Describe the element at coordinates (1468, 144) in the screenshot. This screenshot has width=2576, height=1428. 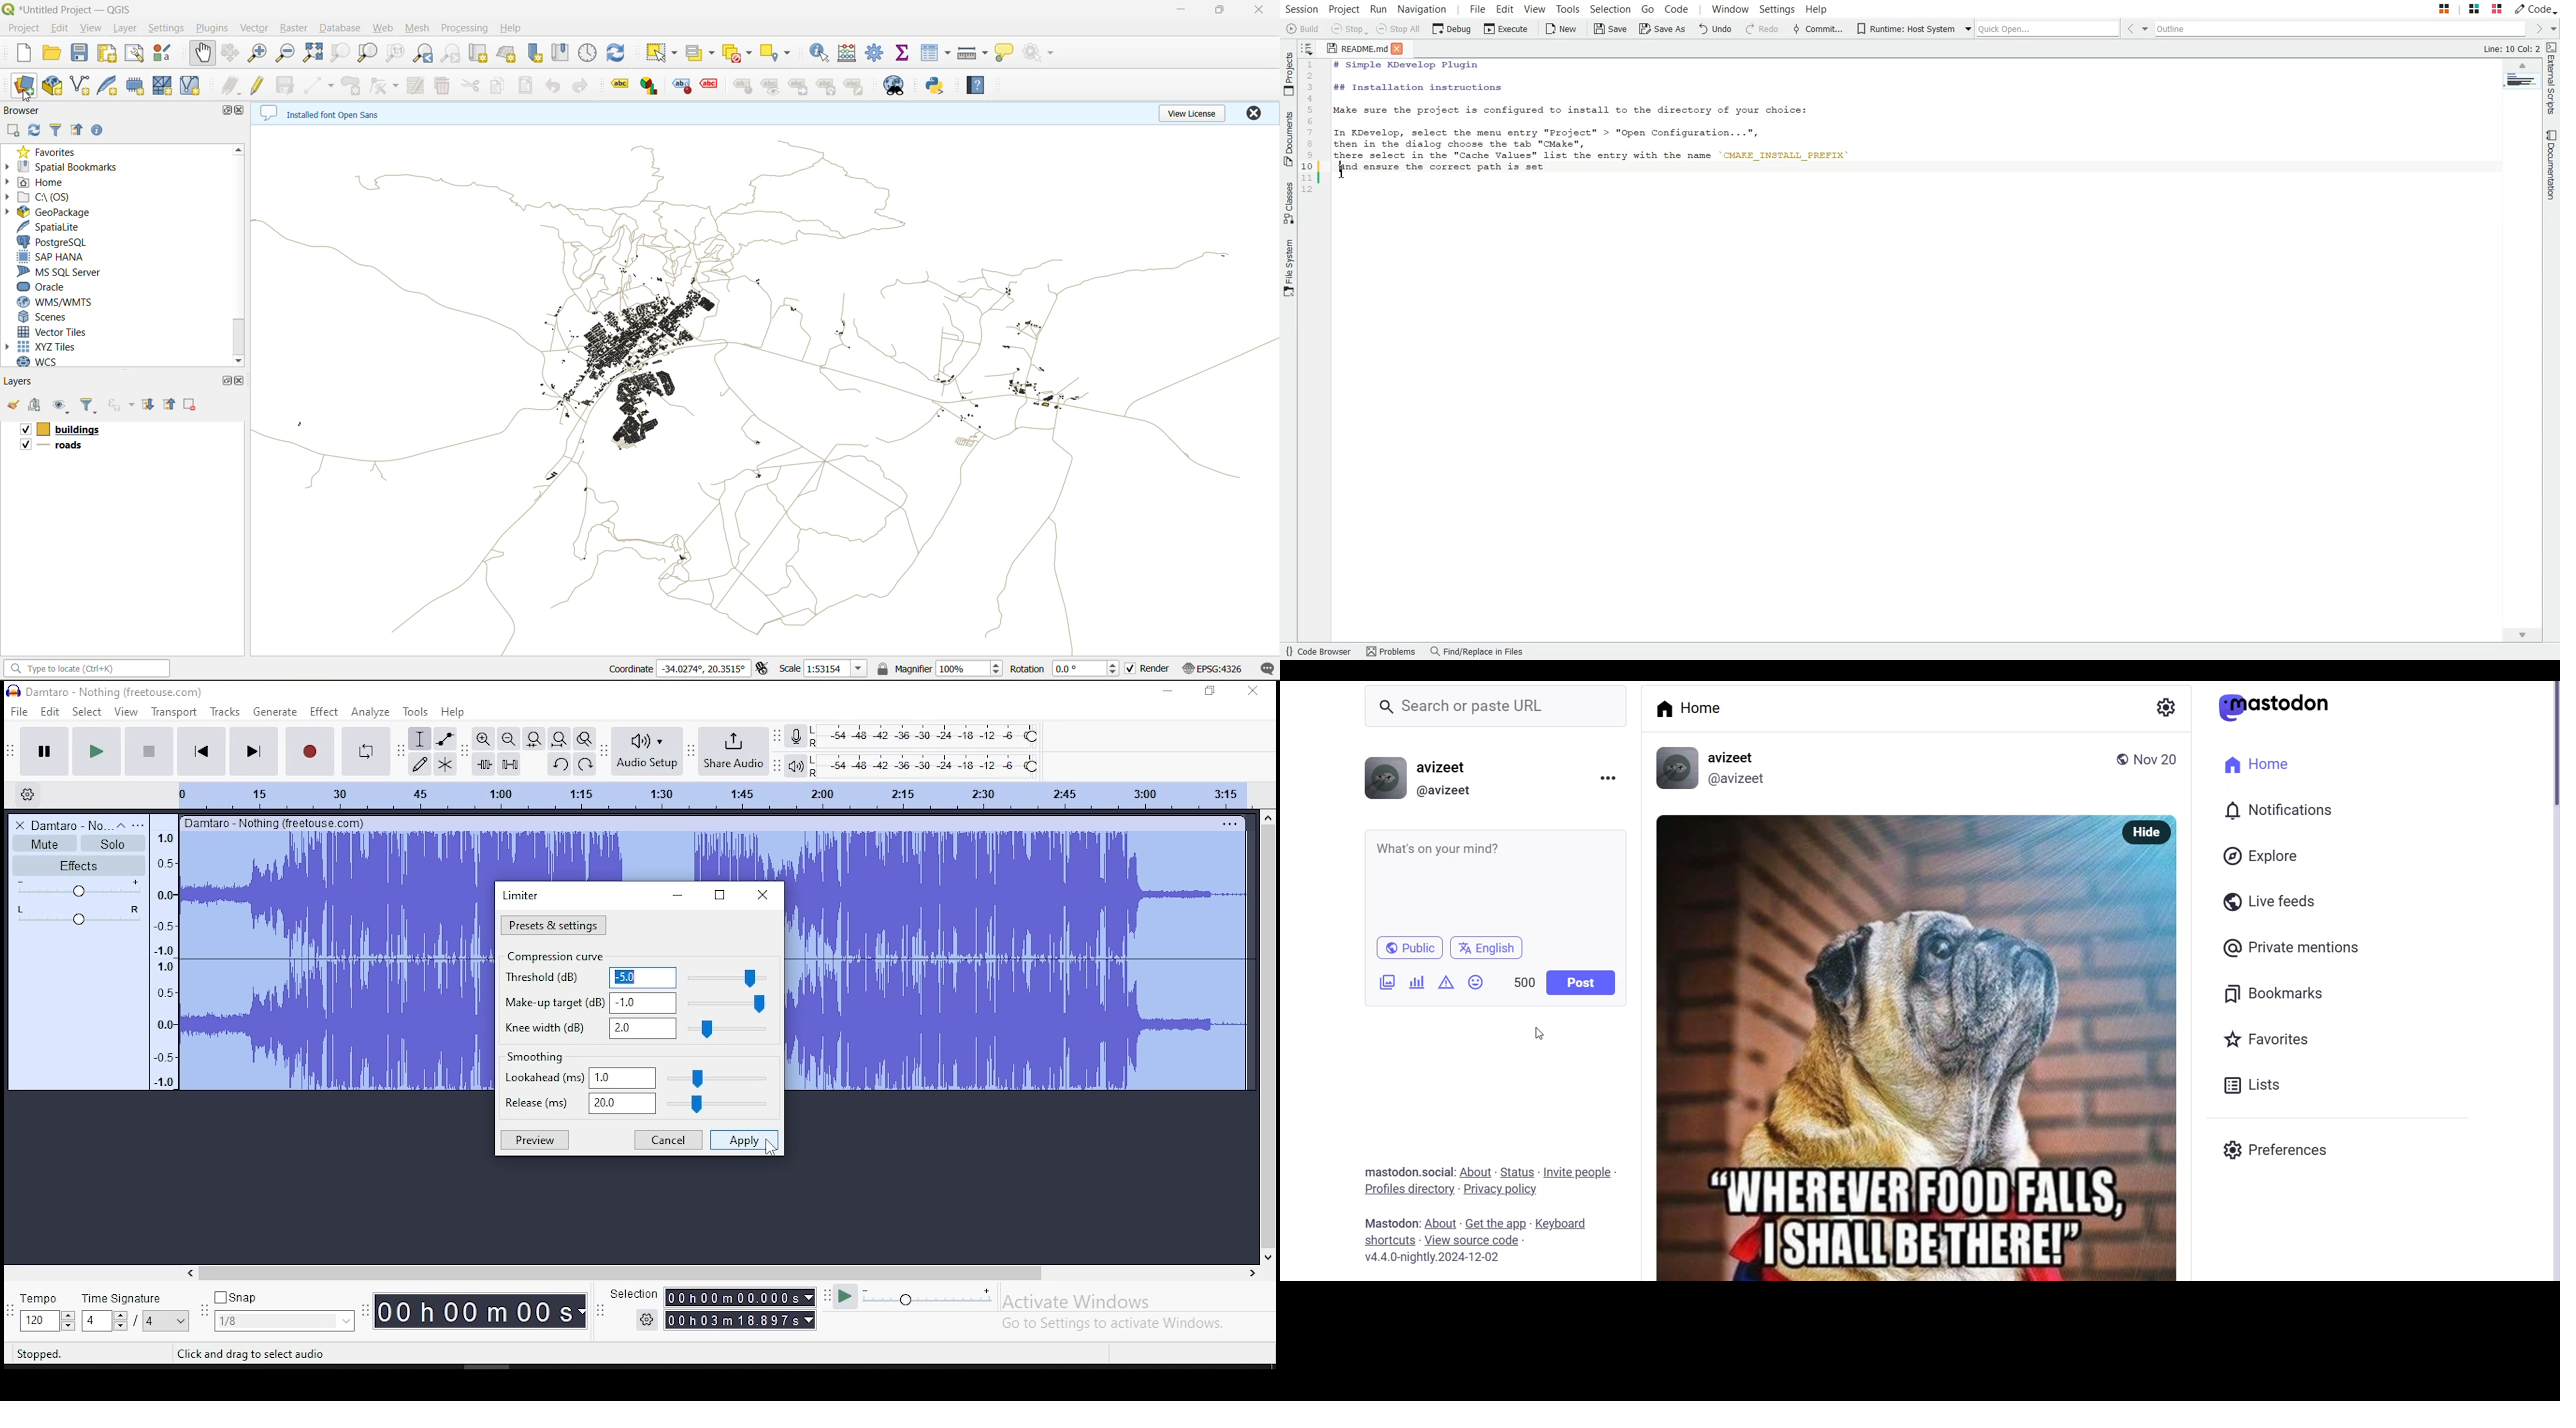
I see `then in the dialog choose the tab "CMake",` at that location.